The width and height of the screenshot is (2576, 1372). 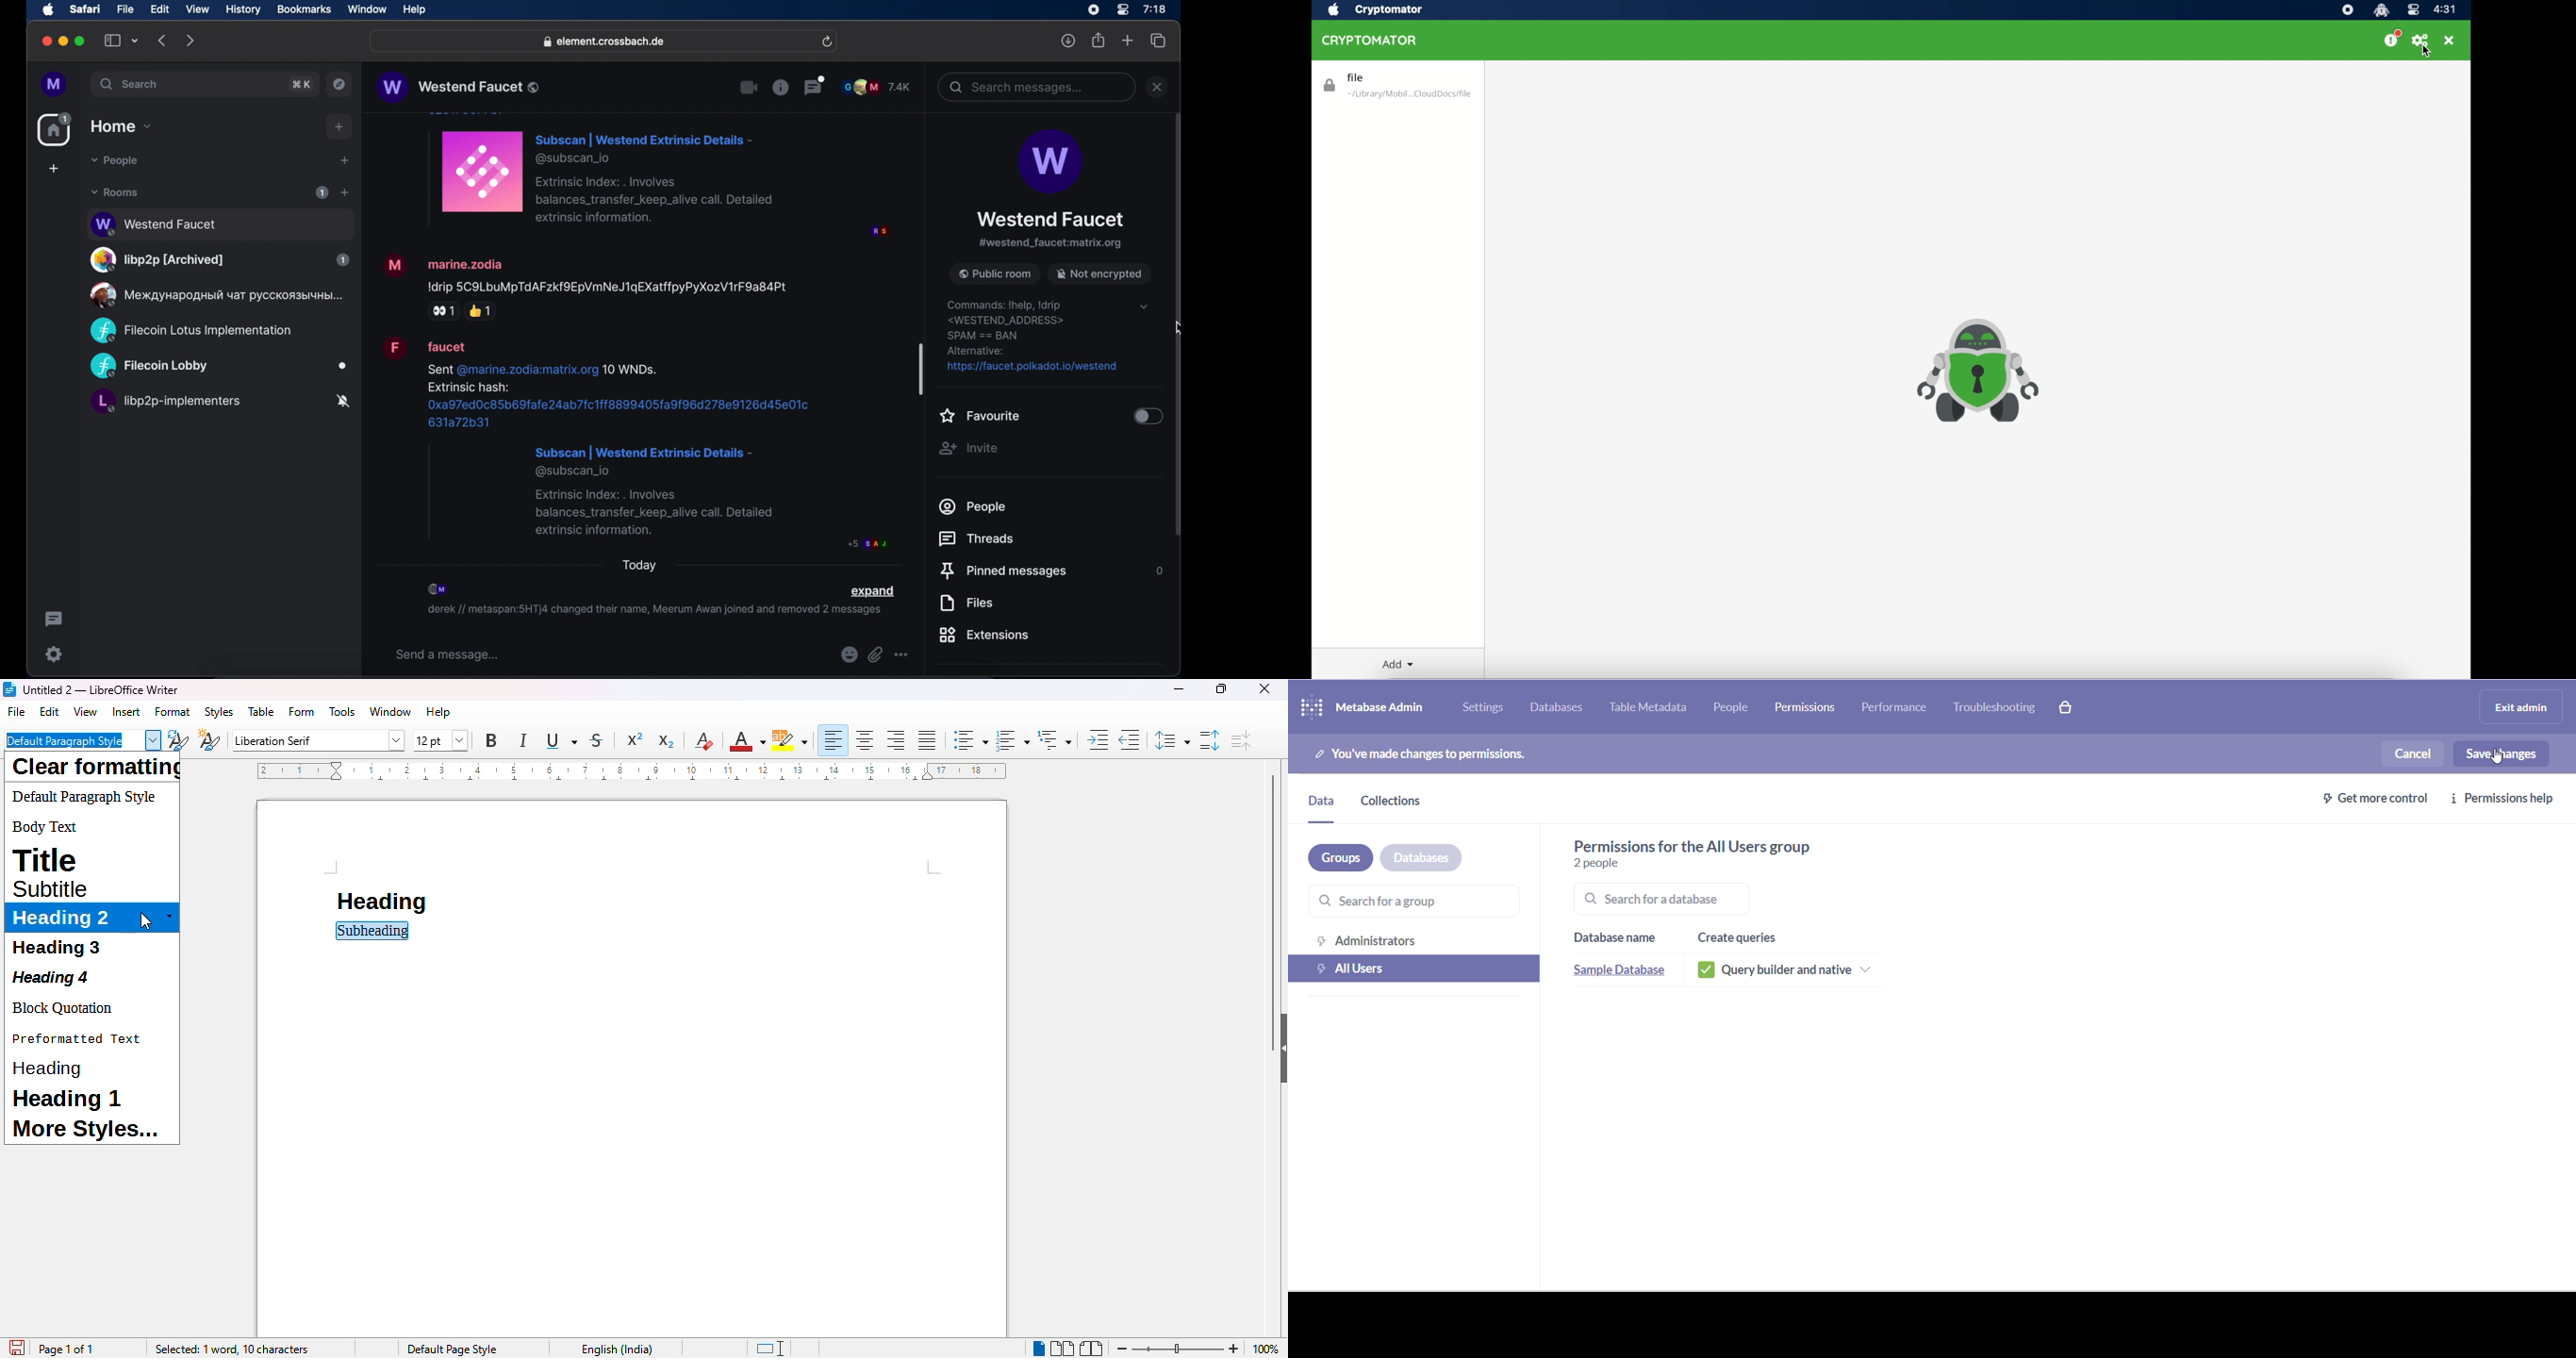 What do you see at coordinates (1005, 571) in the screenshot?
I see `pinned messages` at bounding box center [1005, 571].